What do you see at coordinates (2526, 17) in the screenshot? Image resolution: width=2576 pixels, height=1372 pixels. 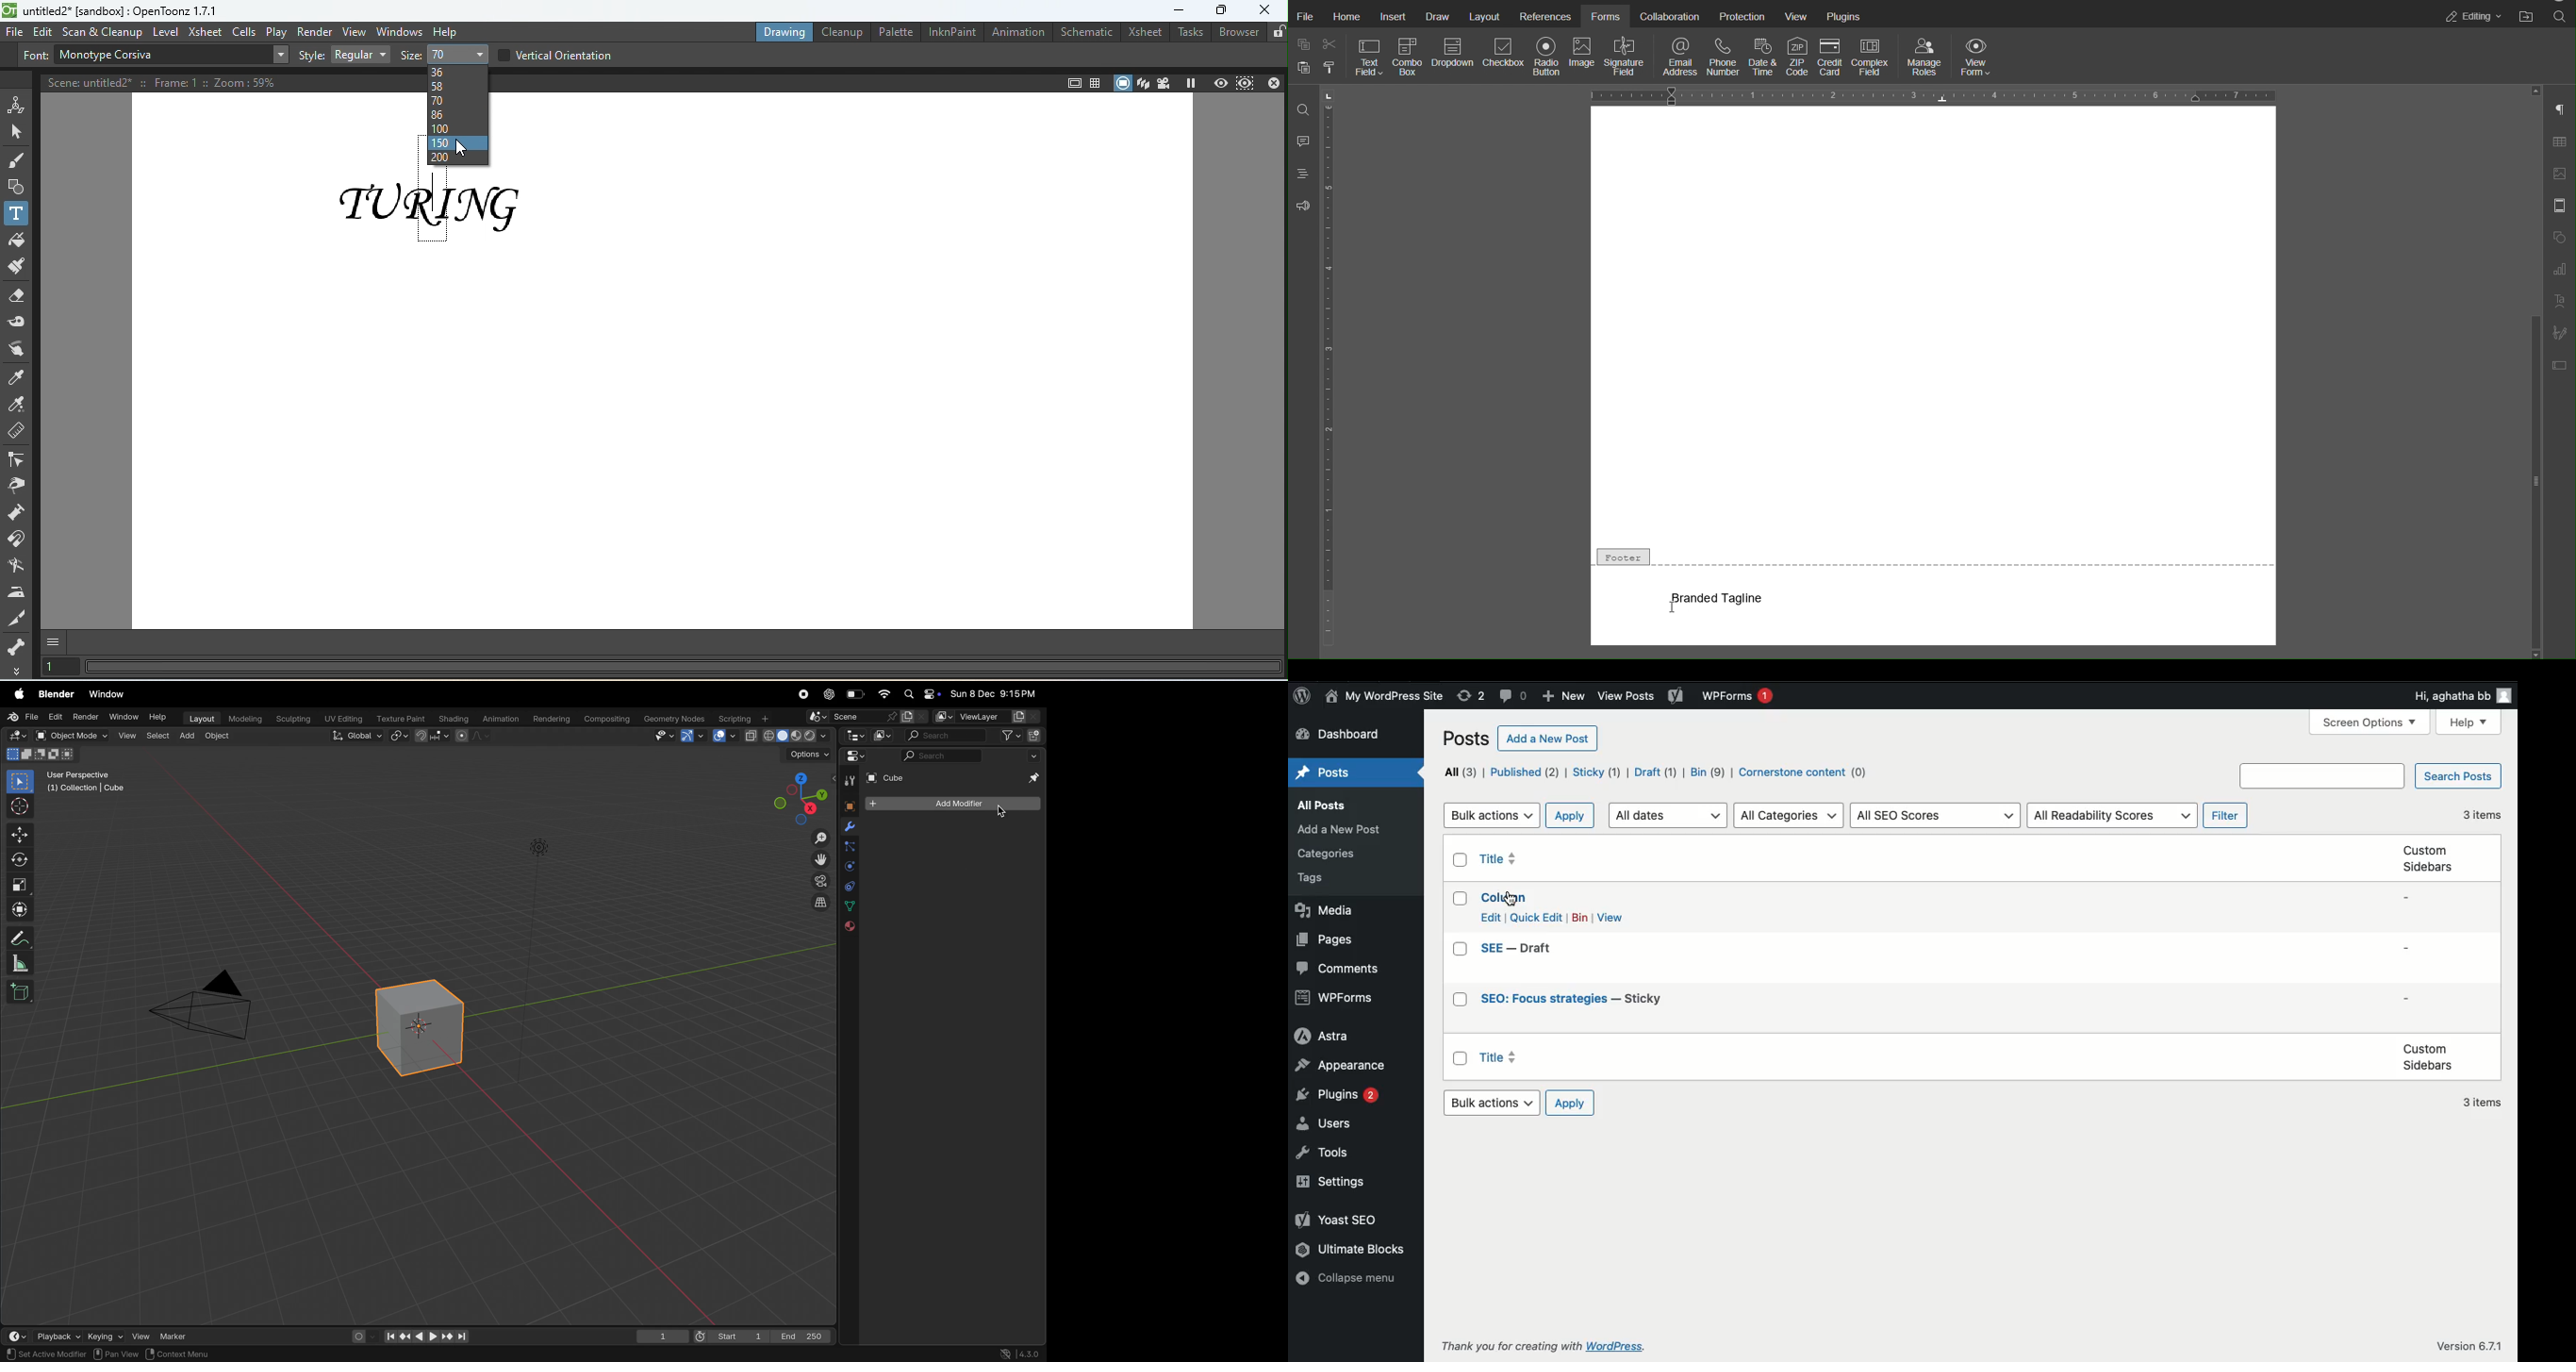 I see `Open File Location` at bounding box center [2526, 17].